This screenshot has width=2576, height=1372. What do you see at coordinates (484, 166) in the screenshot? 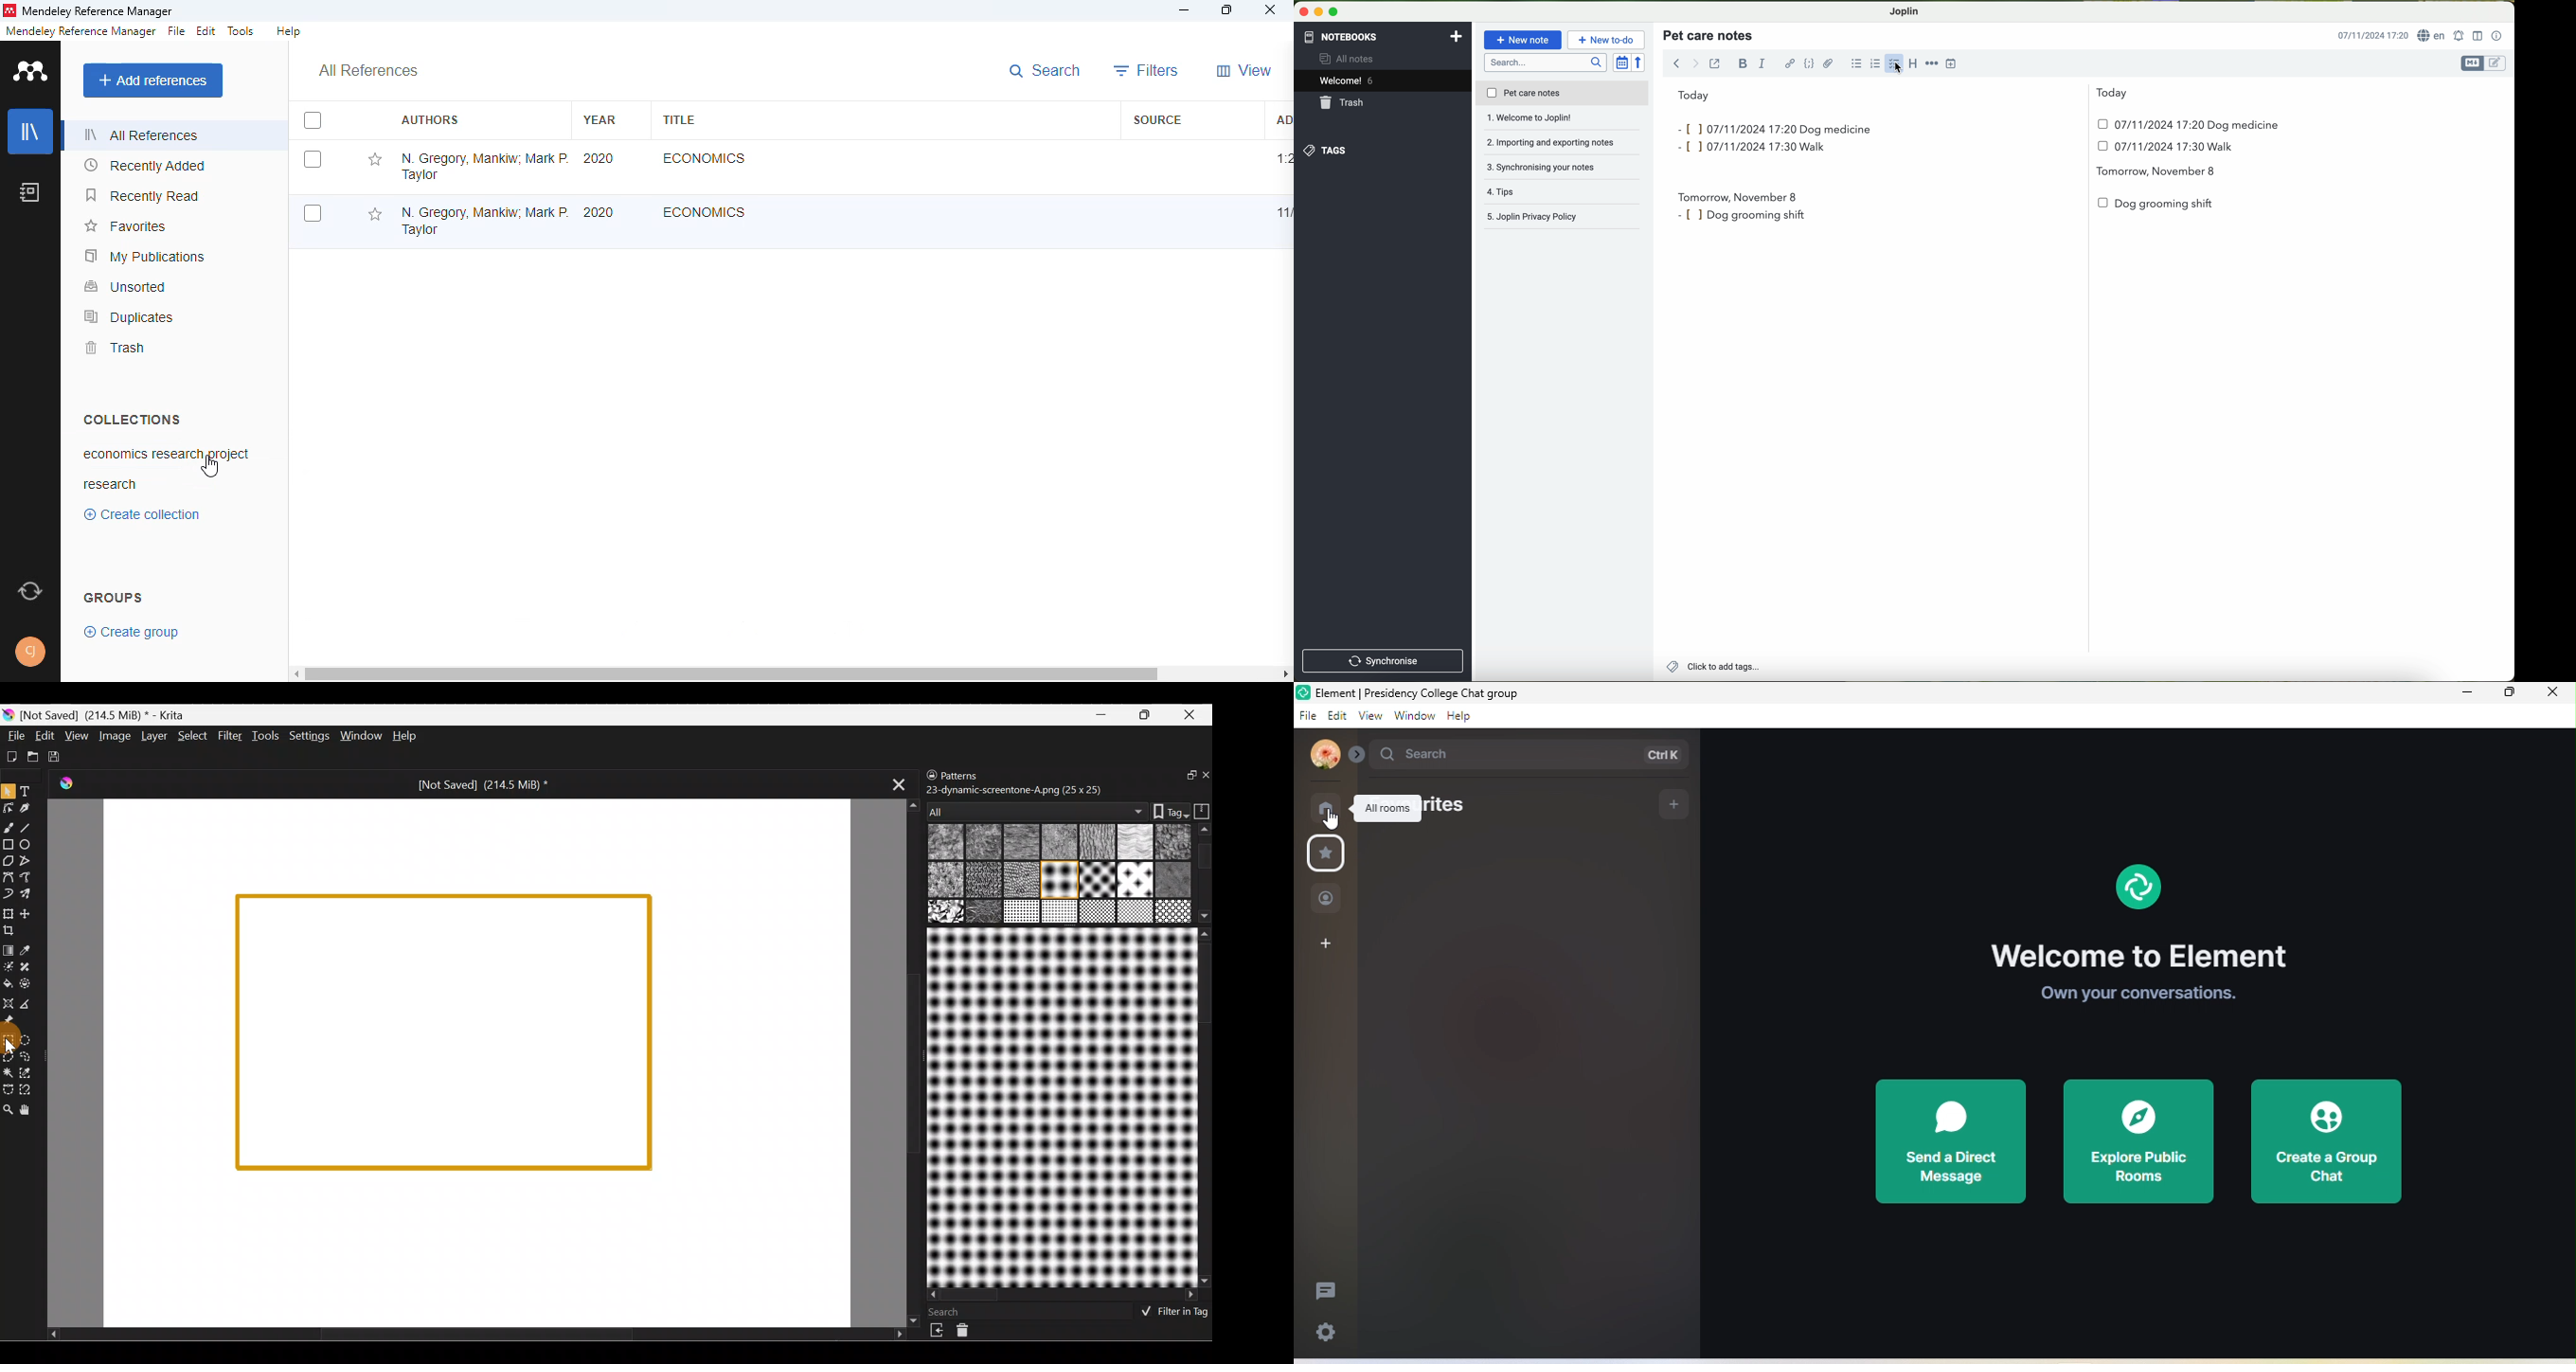
I see `N. Gregory Mankiw, Mark P. Taylor` at bounding box center [484, 166].